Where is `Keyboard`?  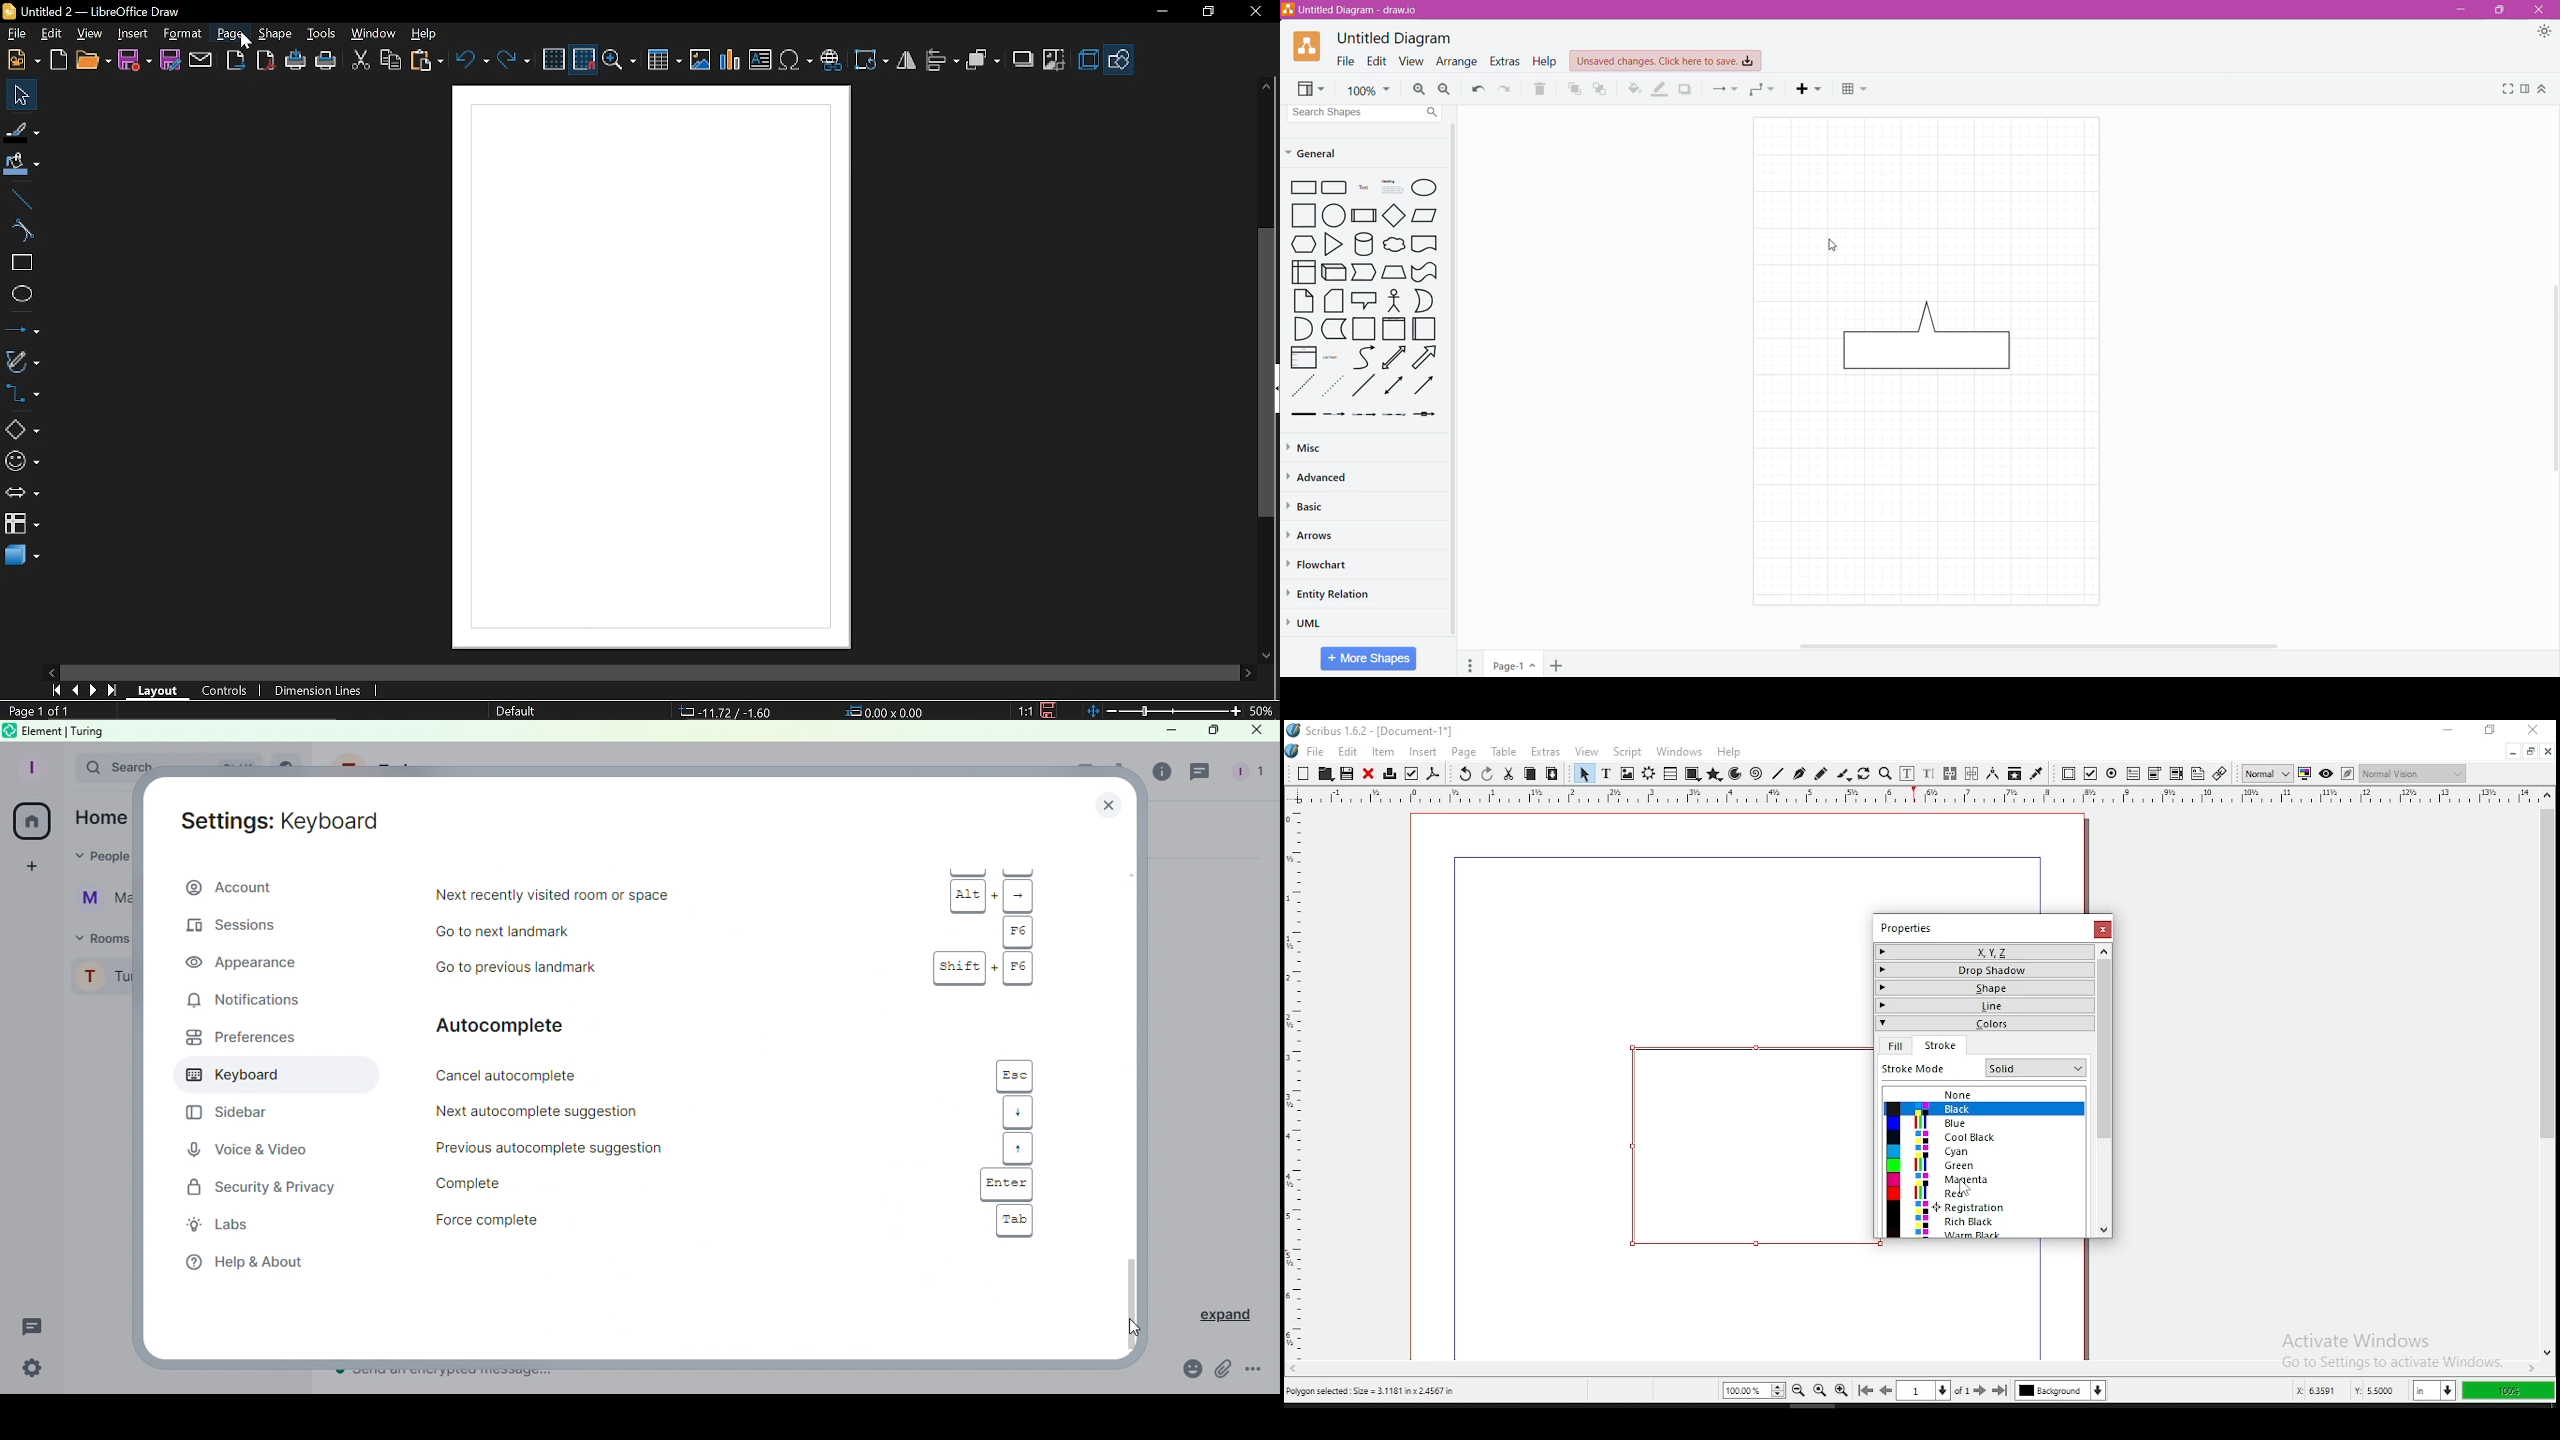
Keyboard is located at coordinates (267, 1077).